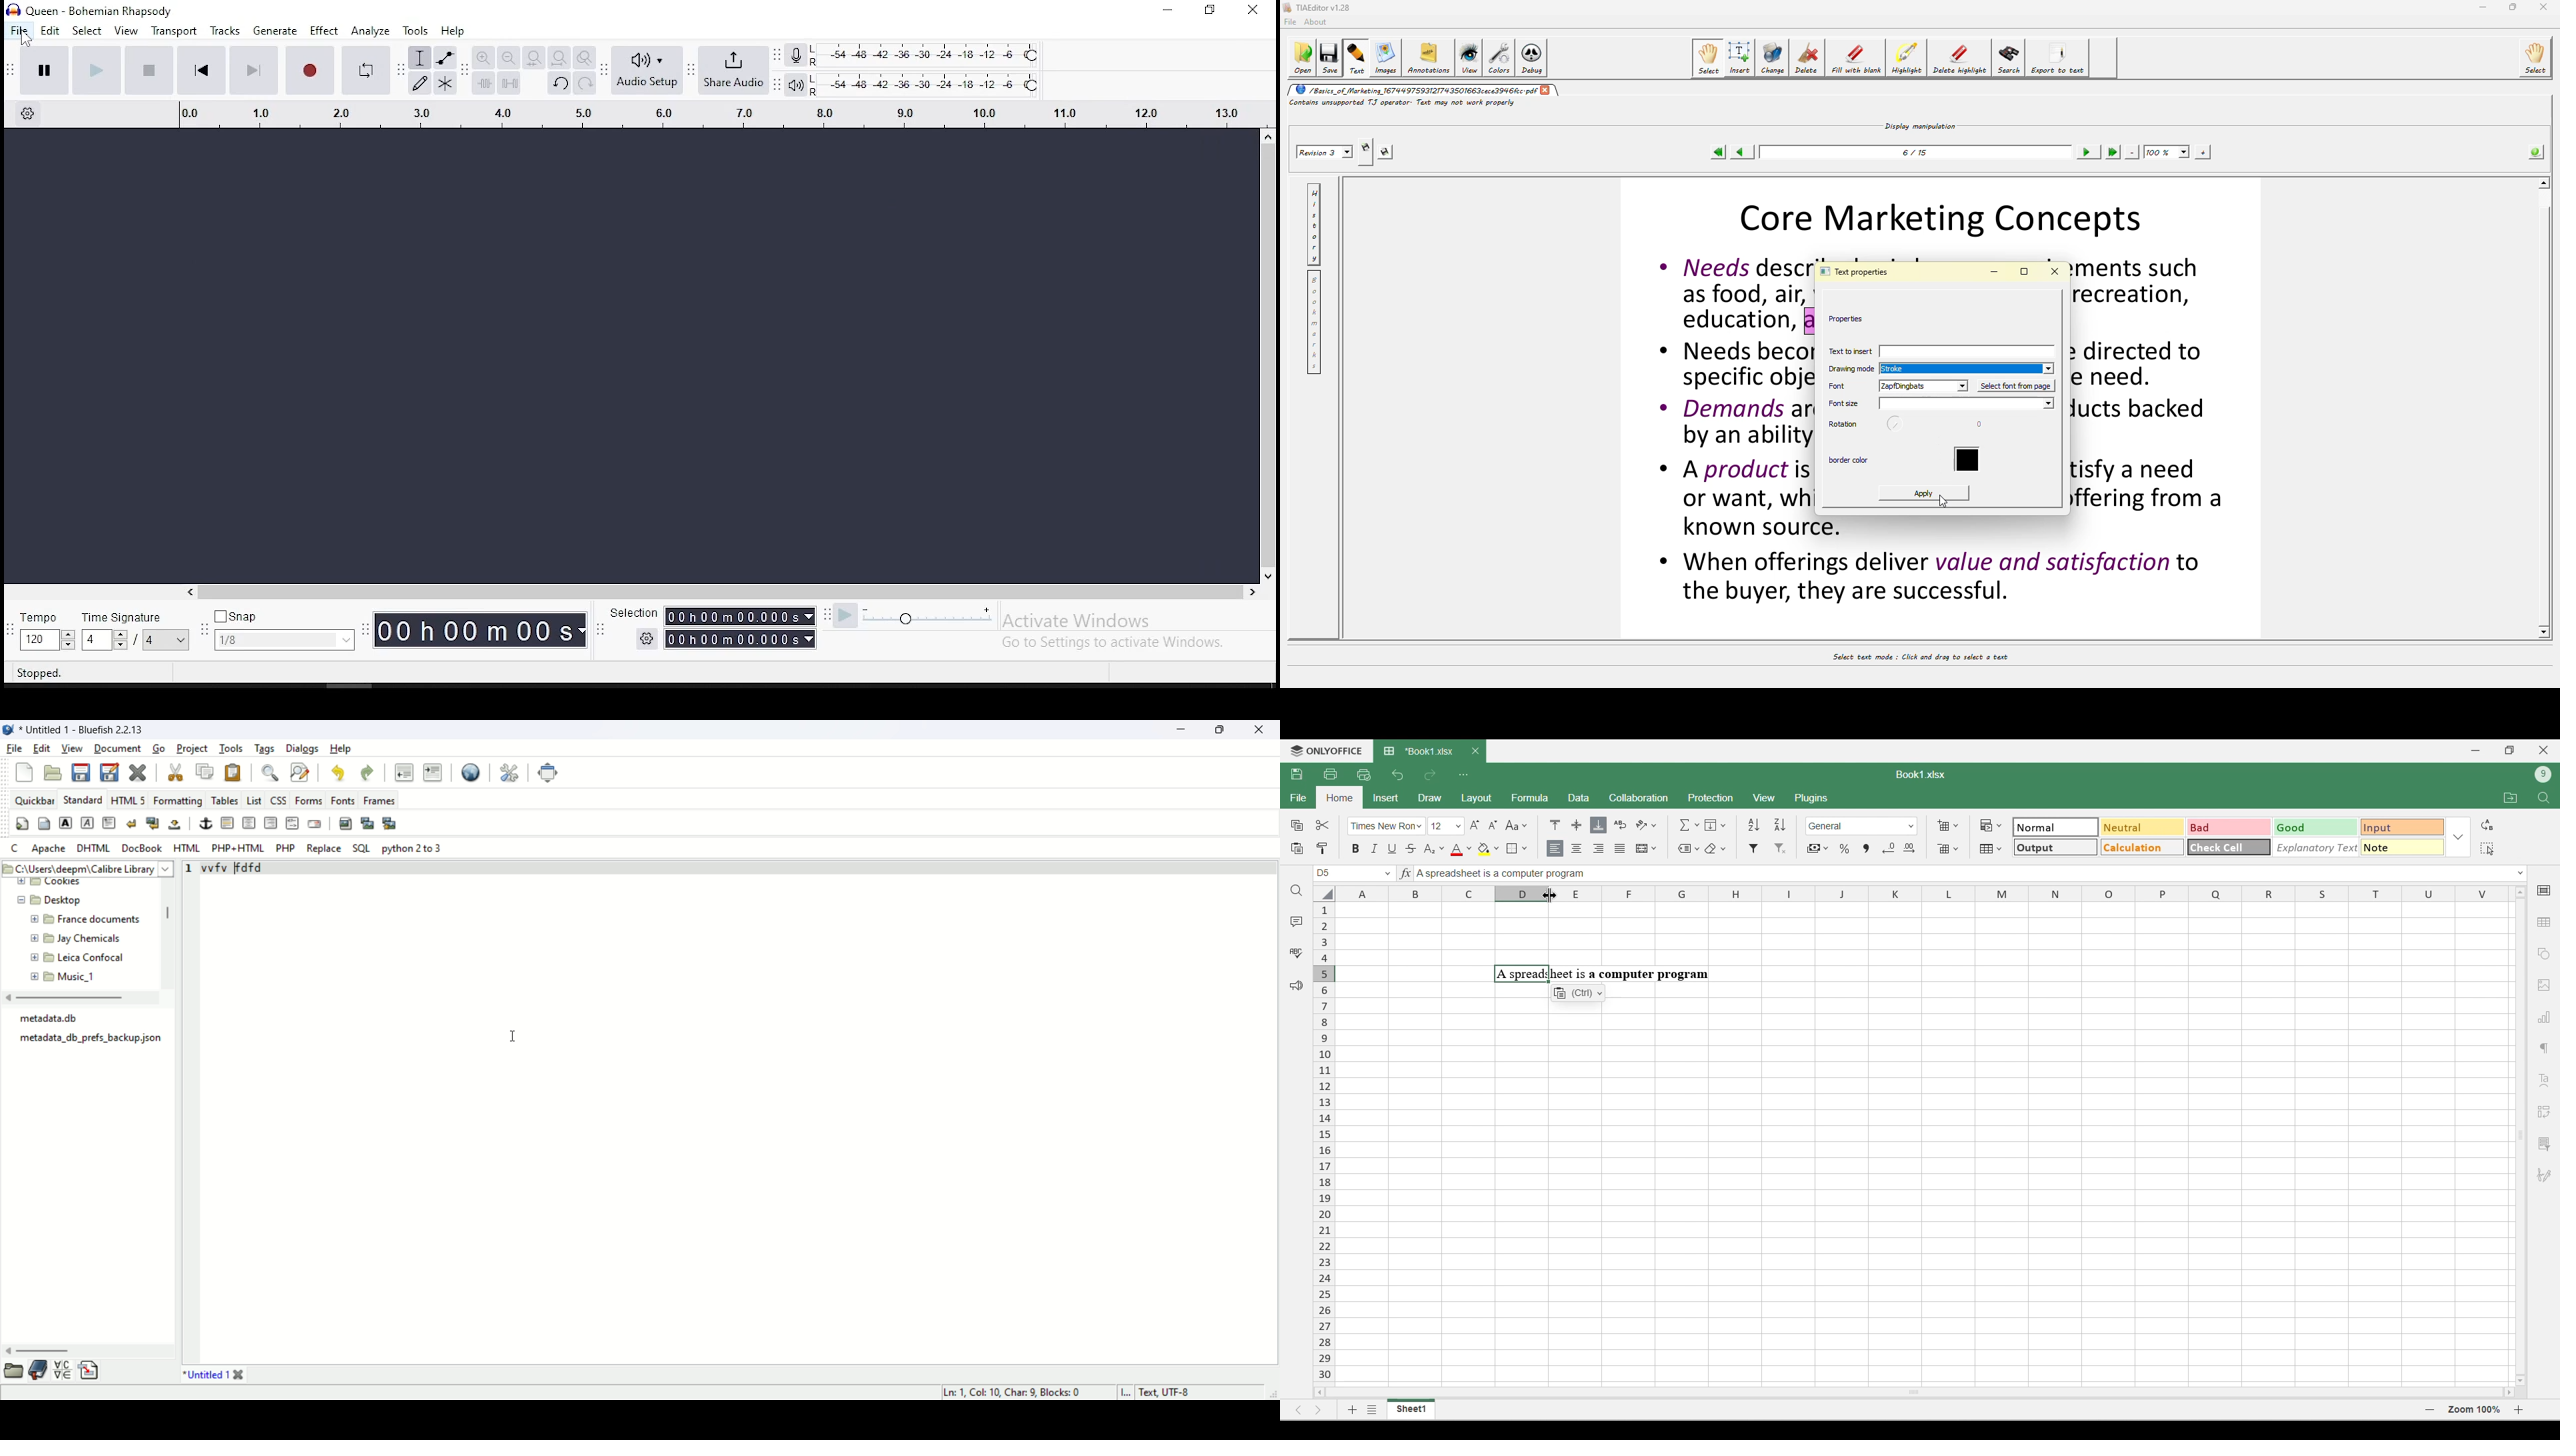 This screenshot has height=1456, width=2576. I want to click on find, so click(271, 773).